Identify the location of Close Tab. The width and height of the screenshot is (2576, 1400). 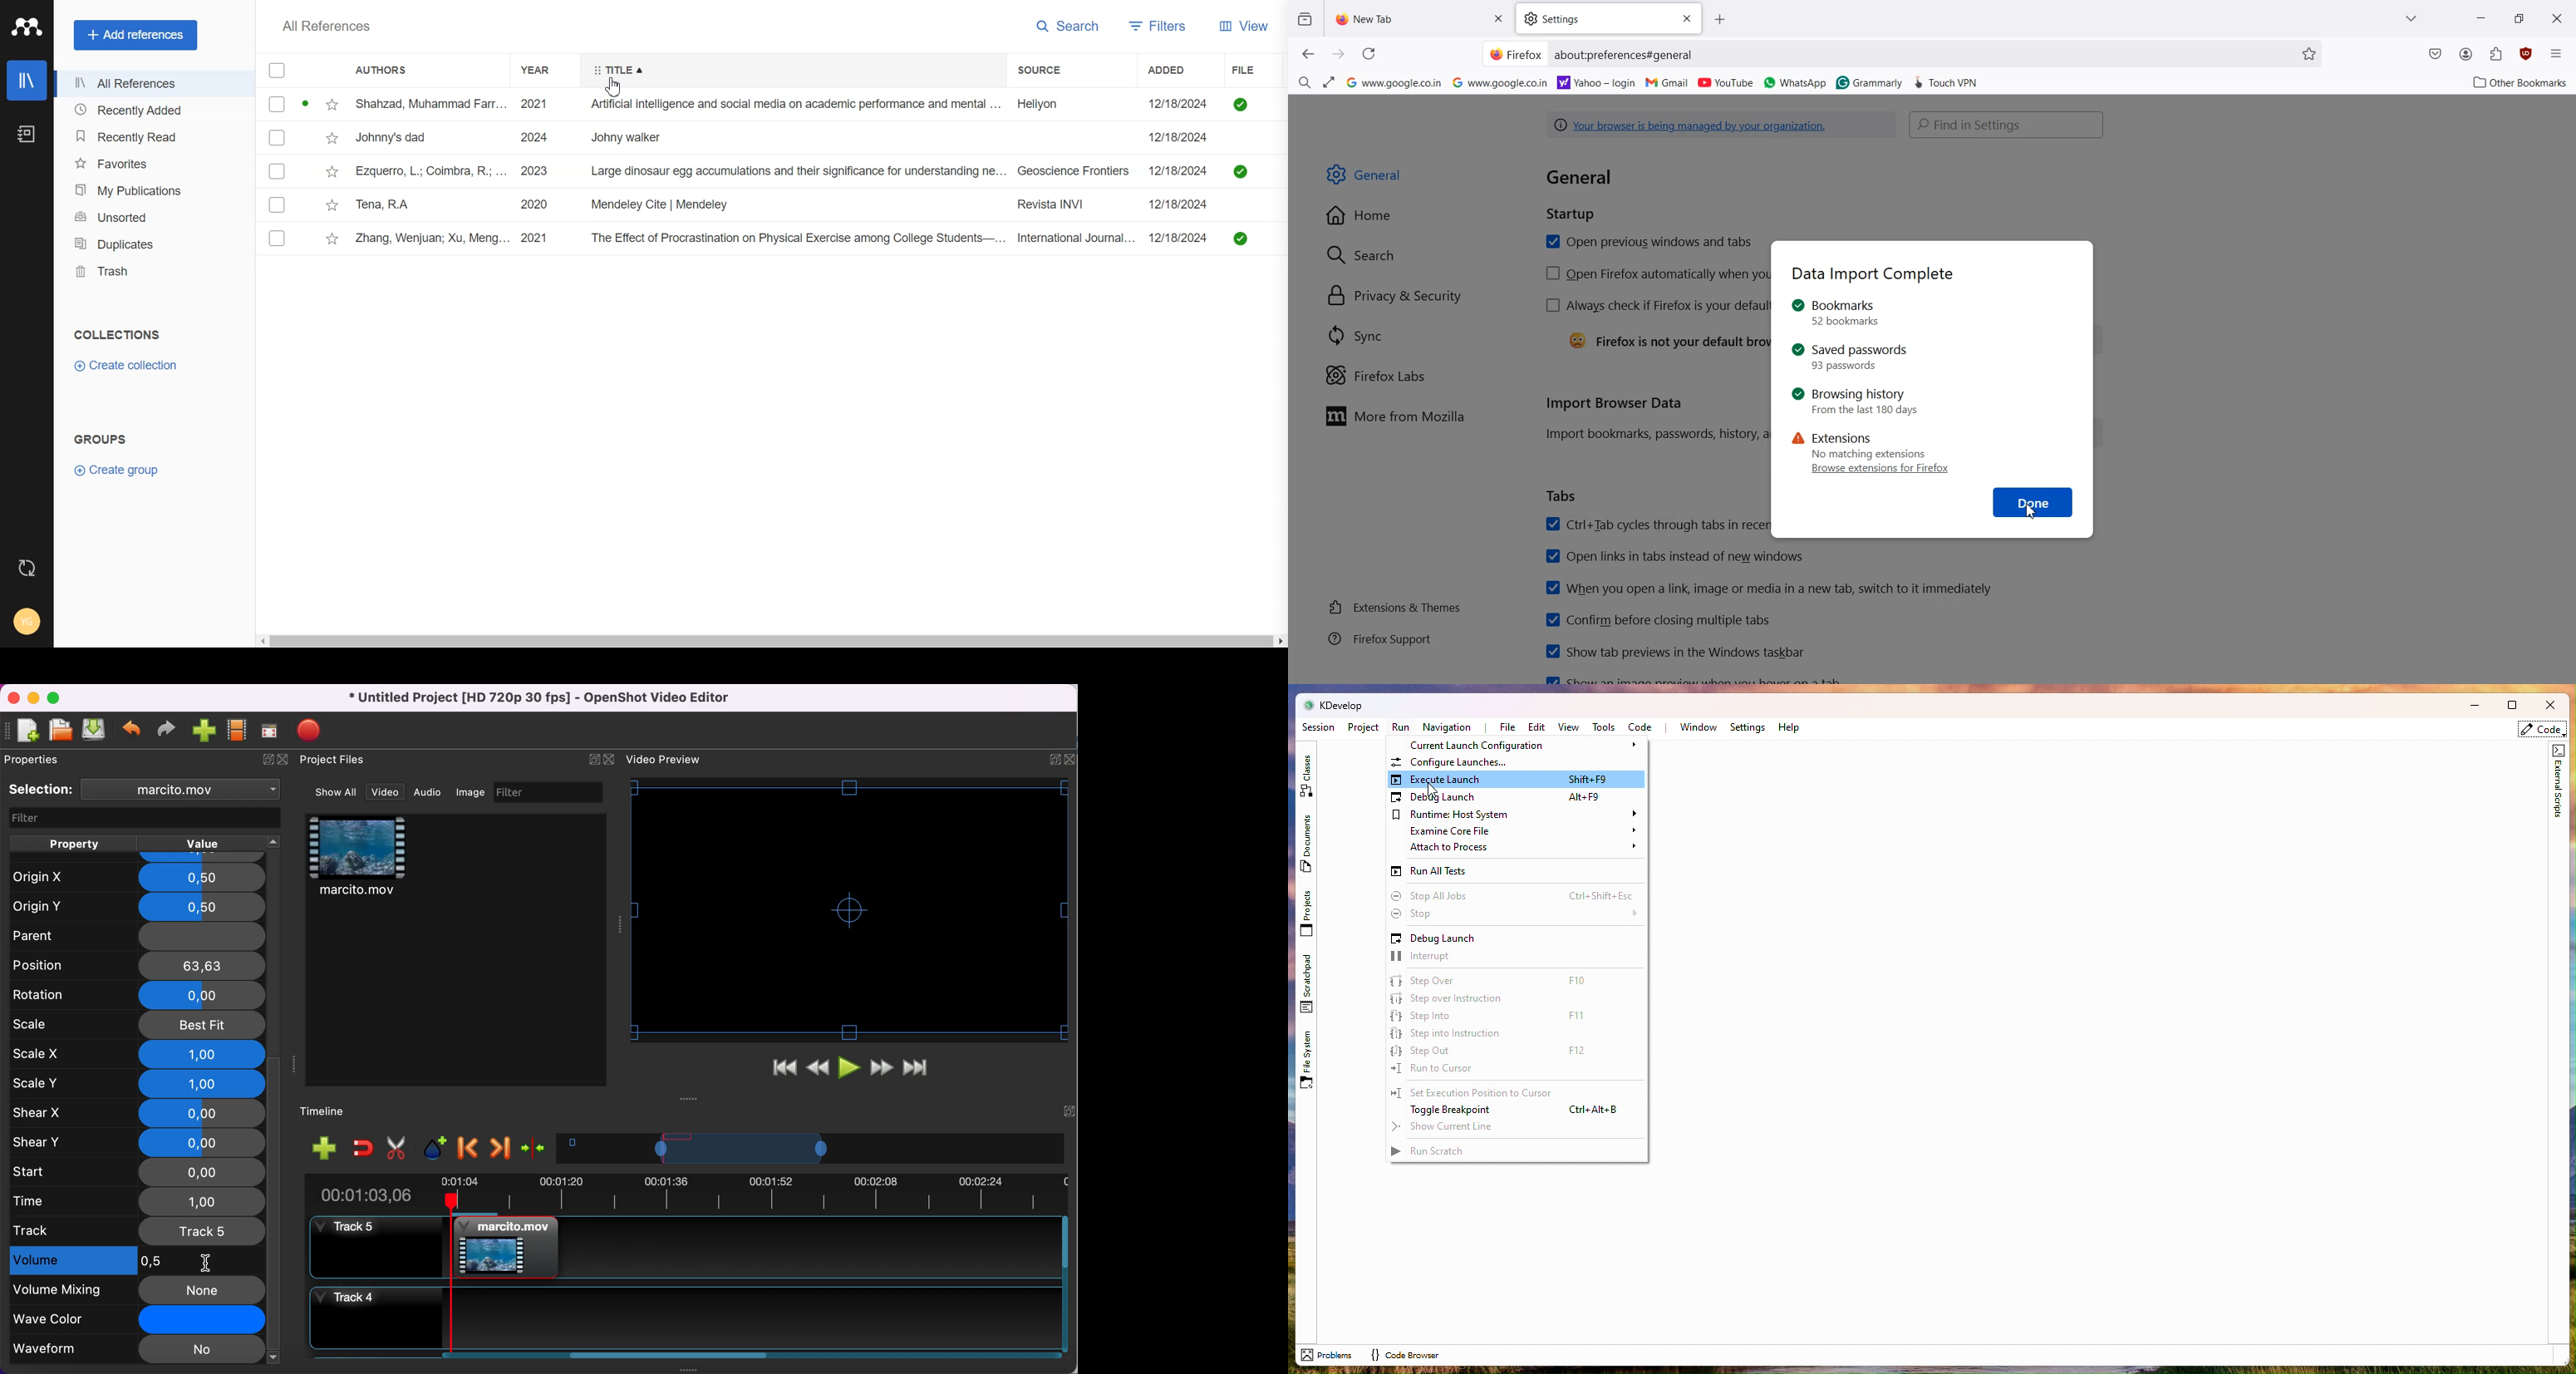
(1498, 19).